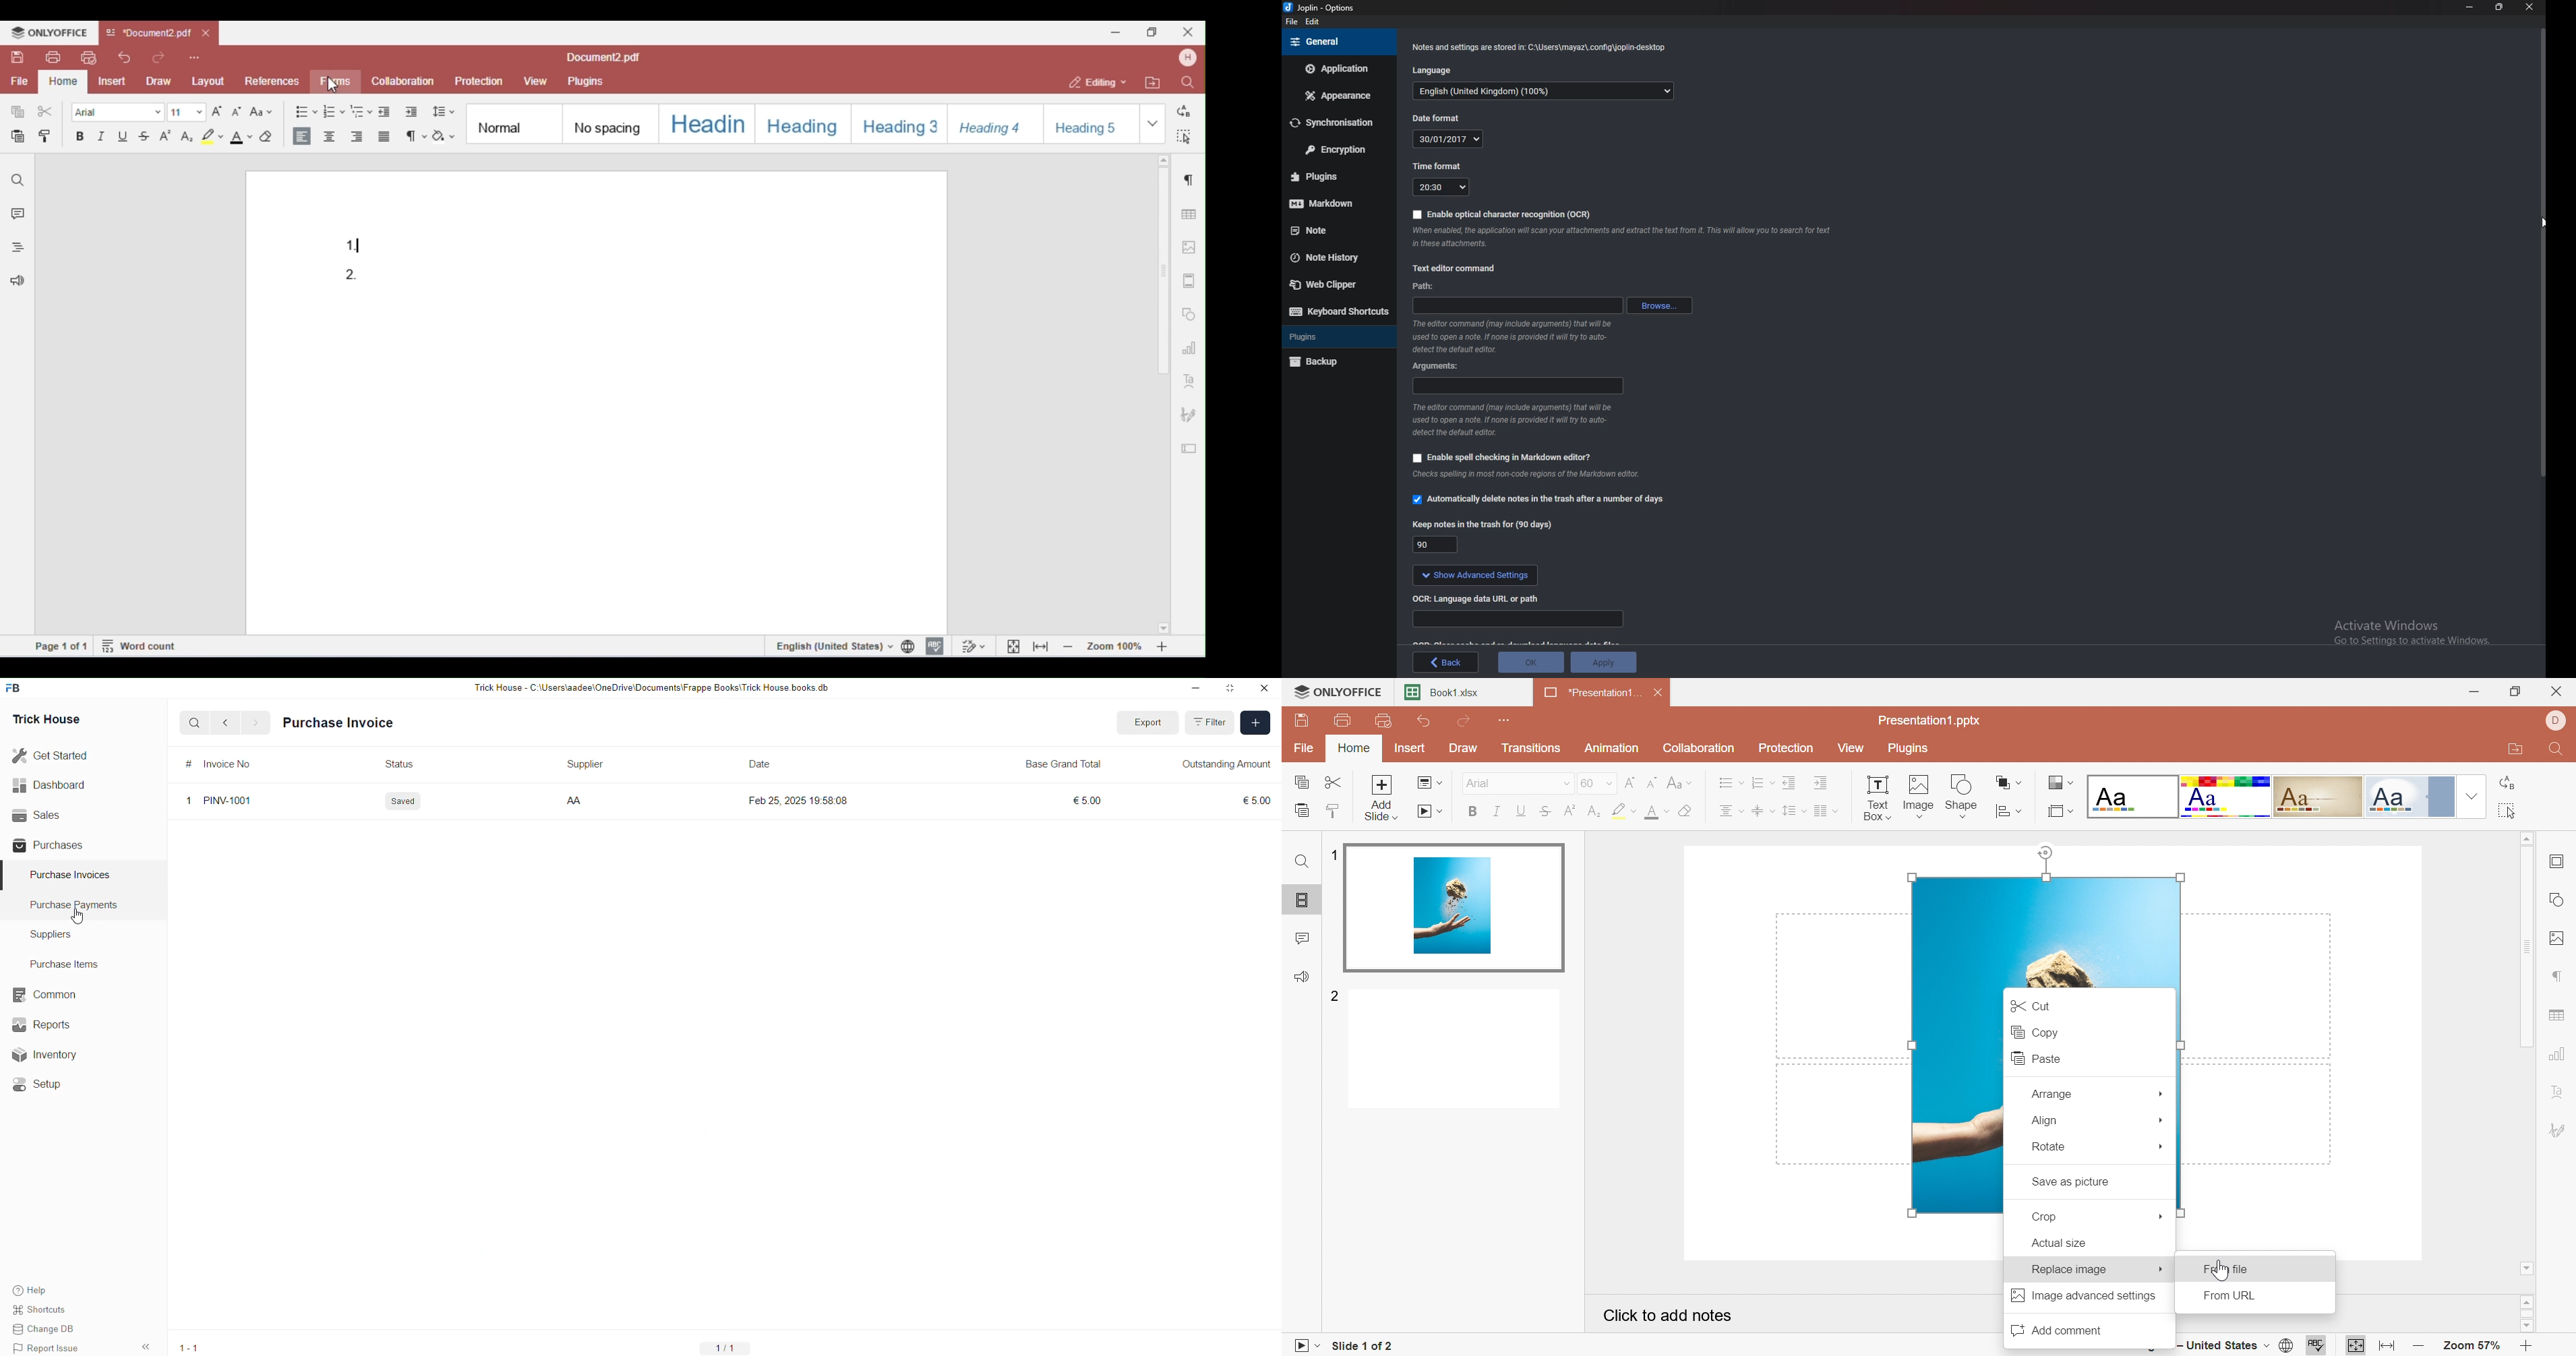  Describe the element at coordinates (255, 723) in the screenshot. I see `>` at that location.